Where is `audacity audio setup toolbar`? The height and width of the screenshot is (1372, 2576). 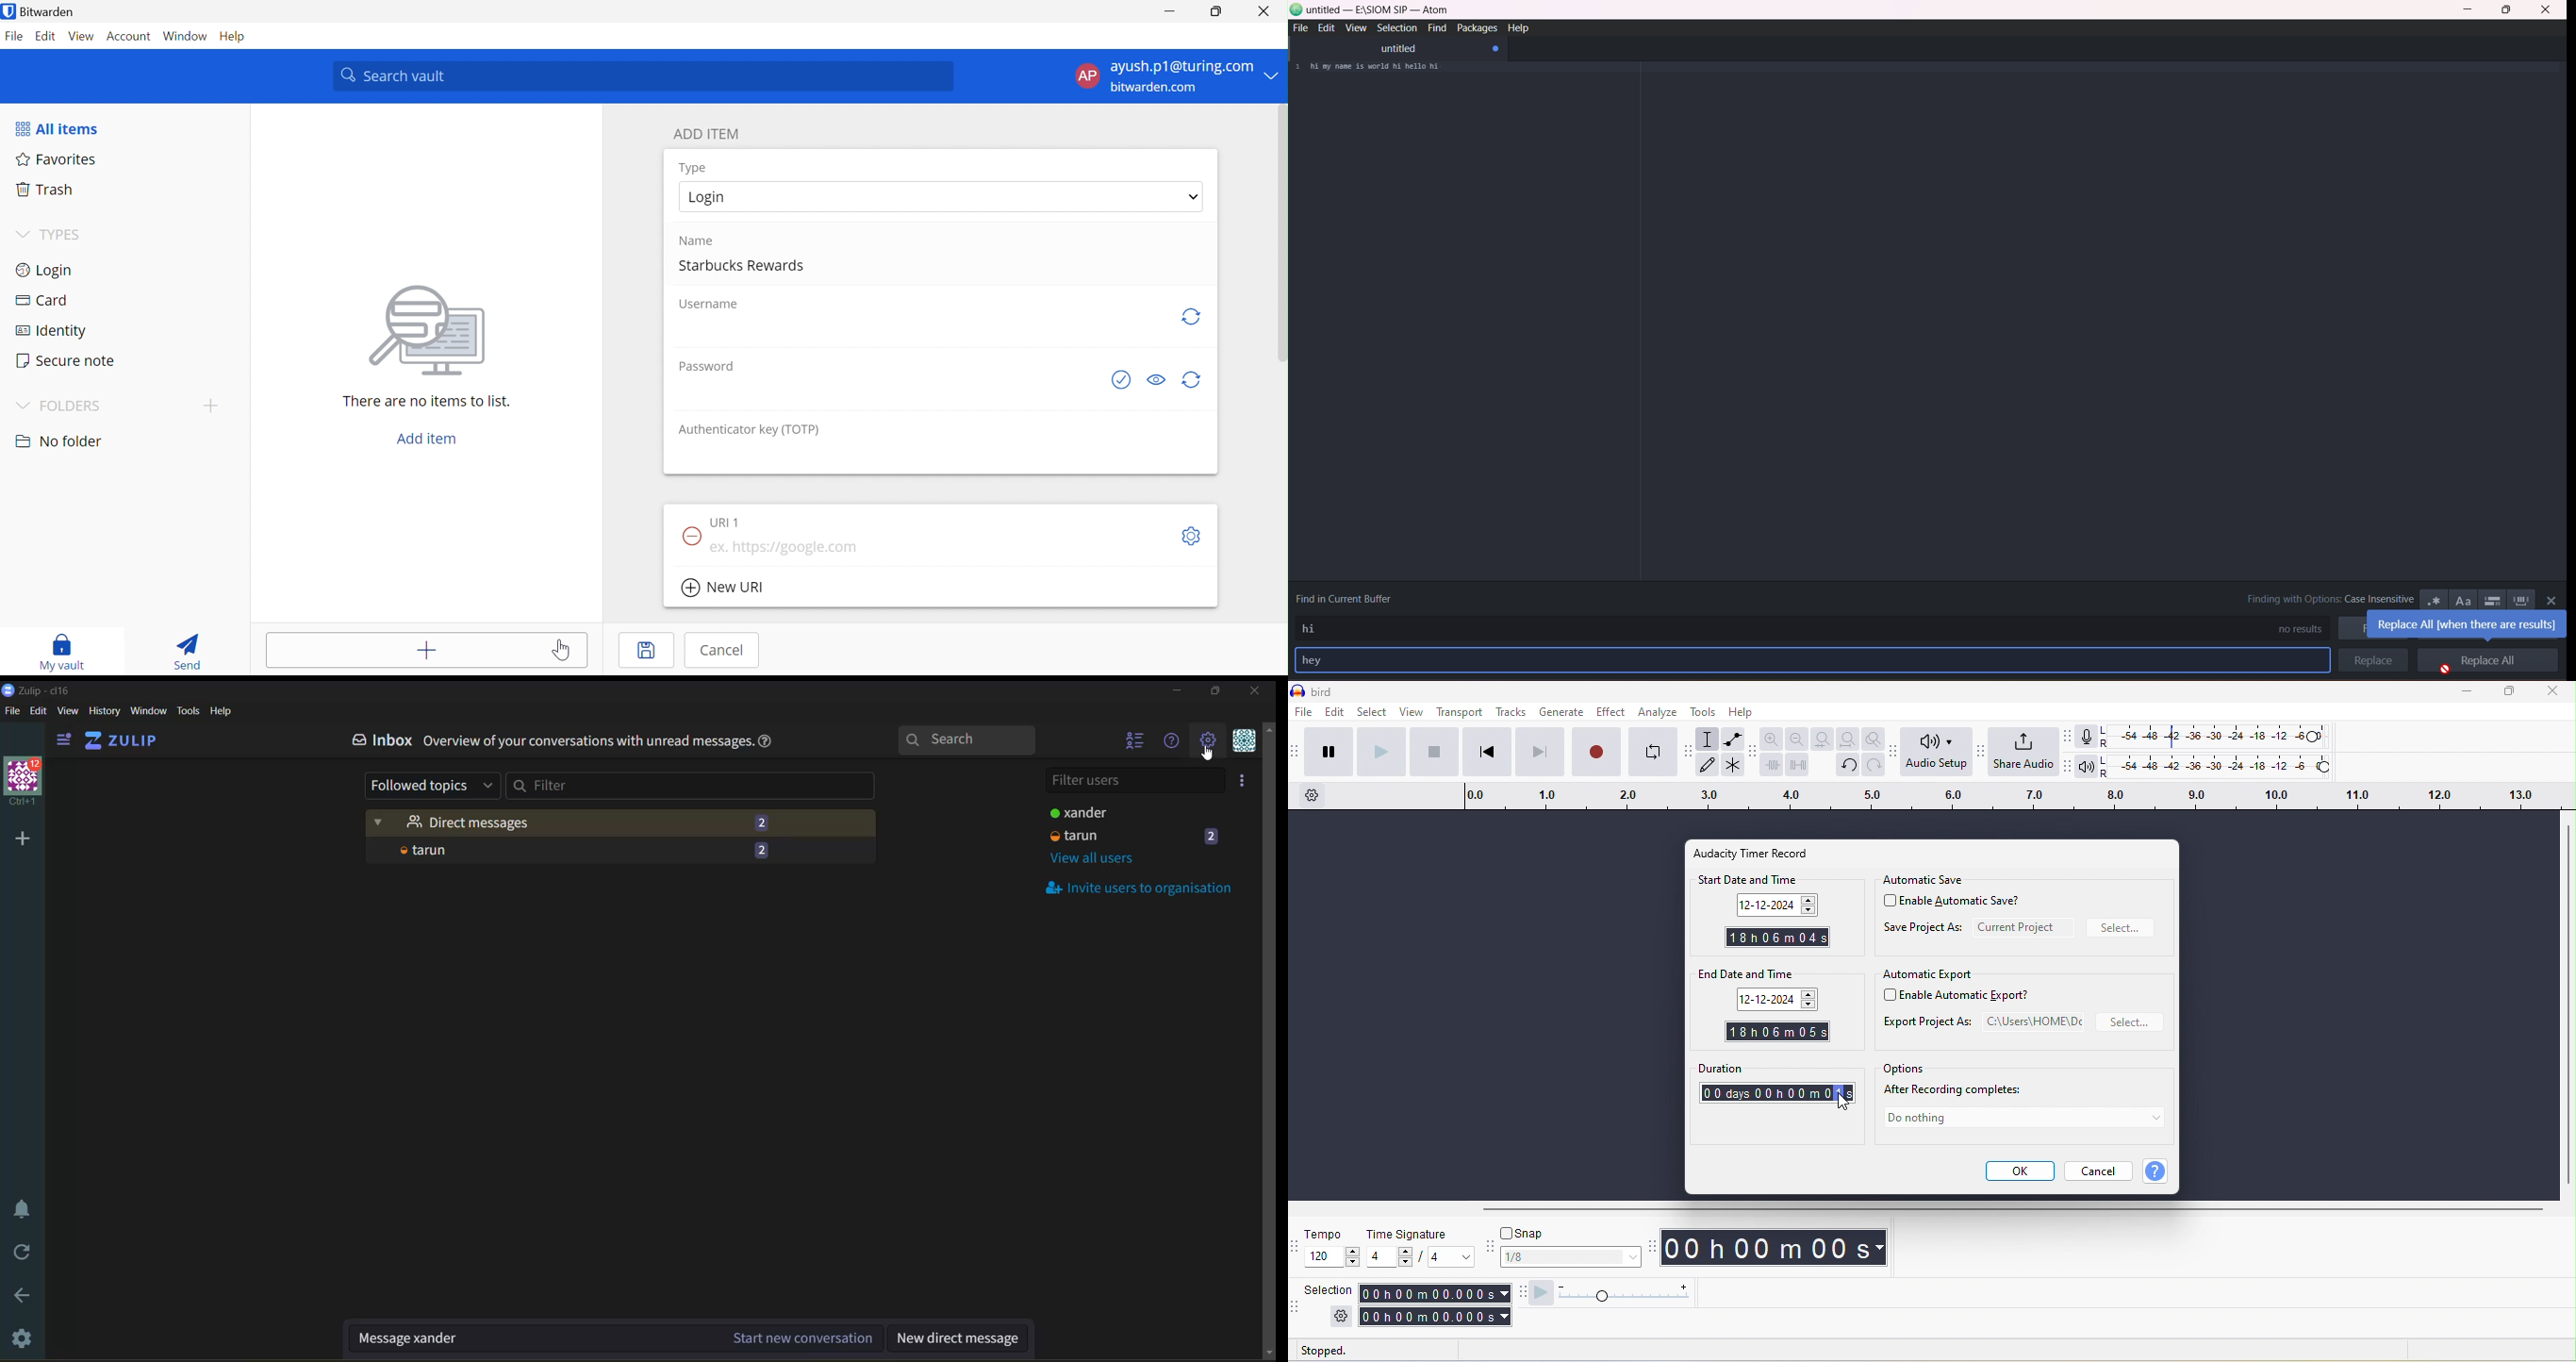
audacity audio setup toolbar is located at coordinates (1895, 755).